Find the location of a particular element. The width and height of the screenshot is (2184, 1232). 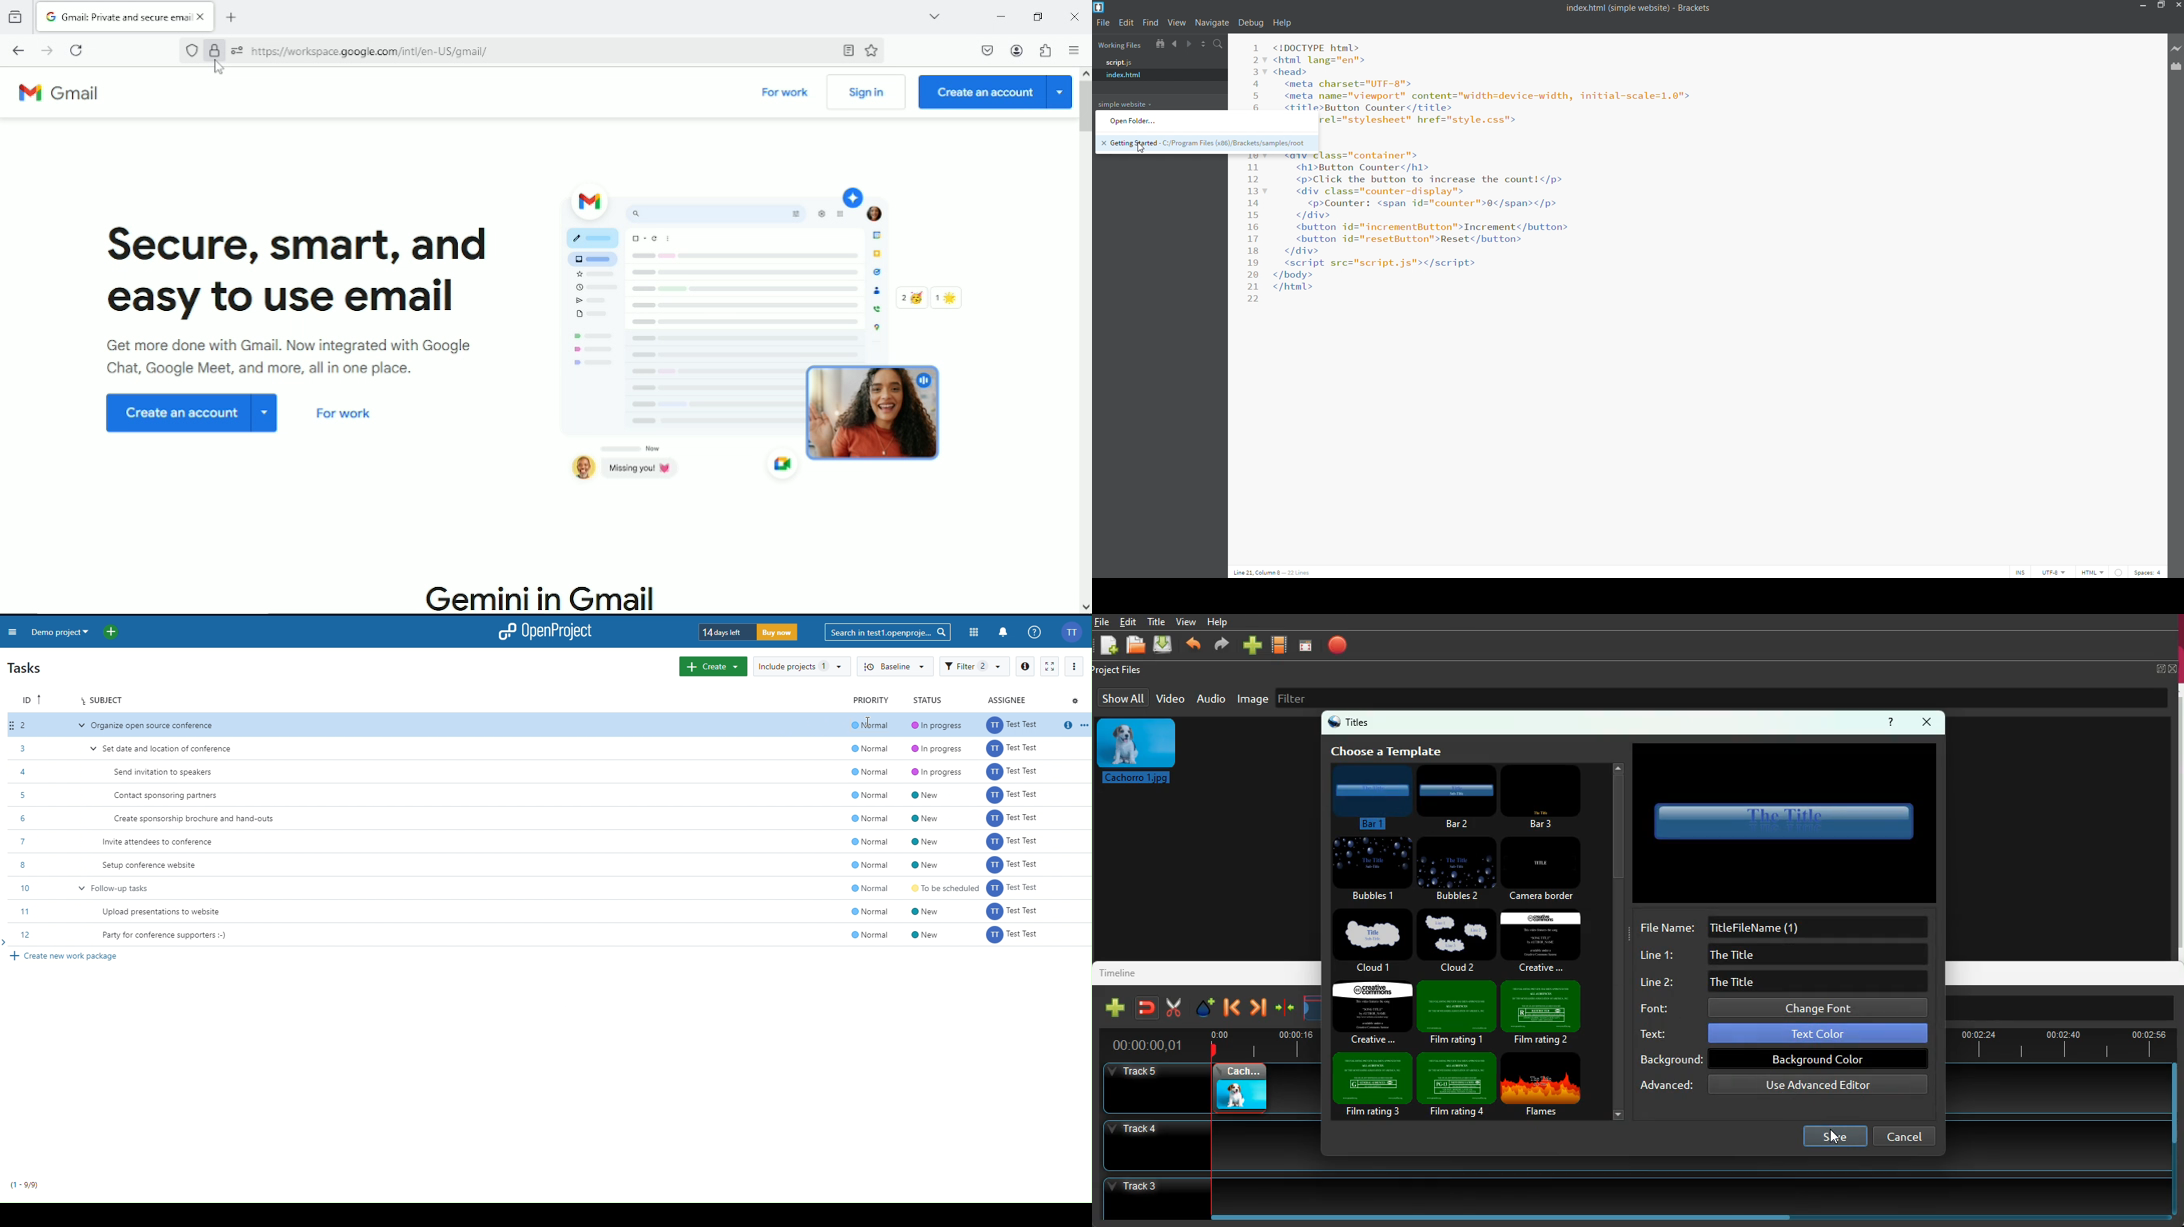

Toggle reader view is located at coordinates (847, 49).